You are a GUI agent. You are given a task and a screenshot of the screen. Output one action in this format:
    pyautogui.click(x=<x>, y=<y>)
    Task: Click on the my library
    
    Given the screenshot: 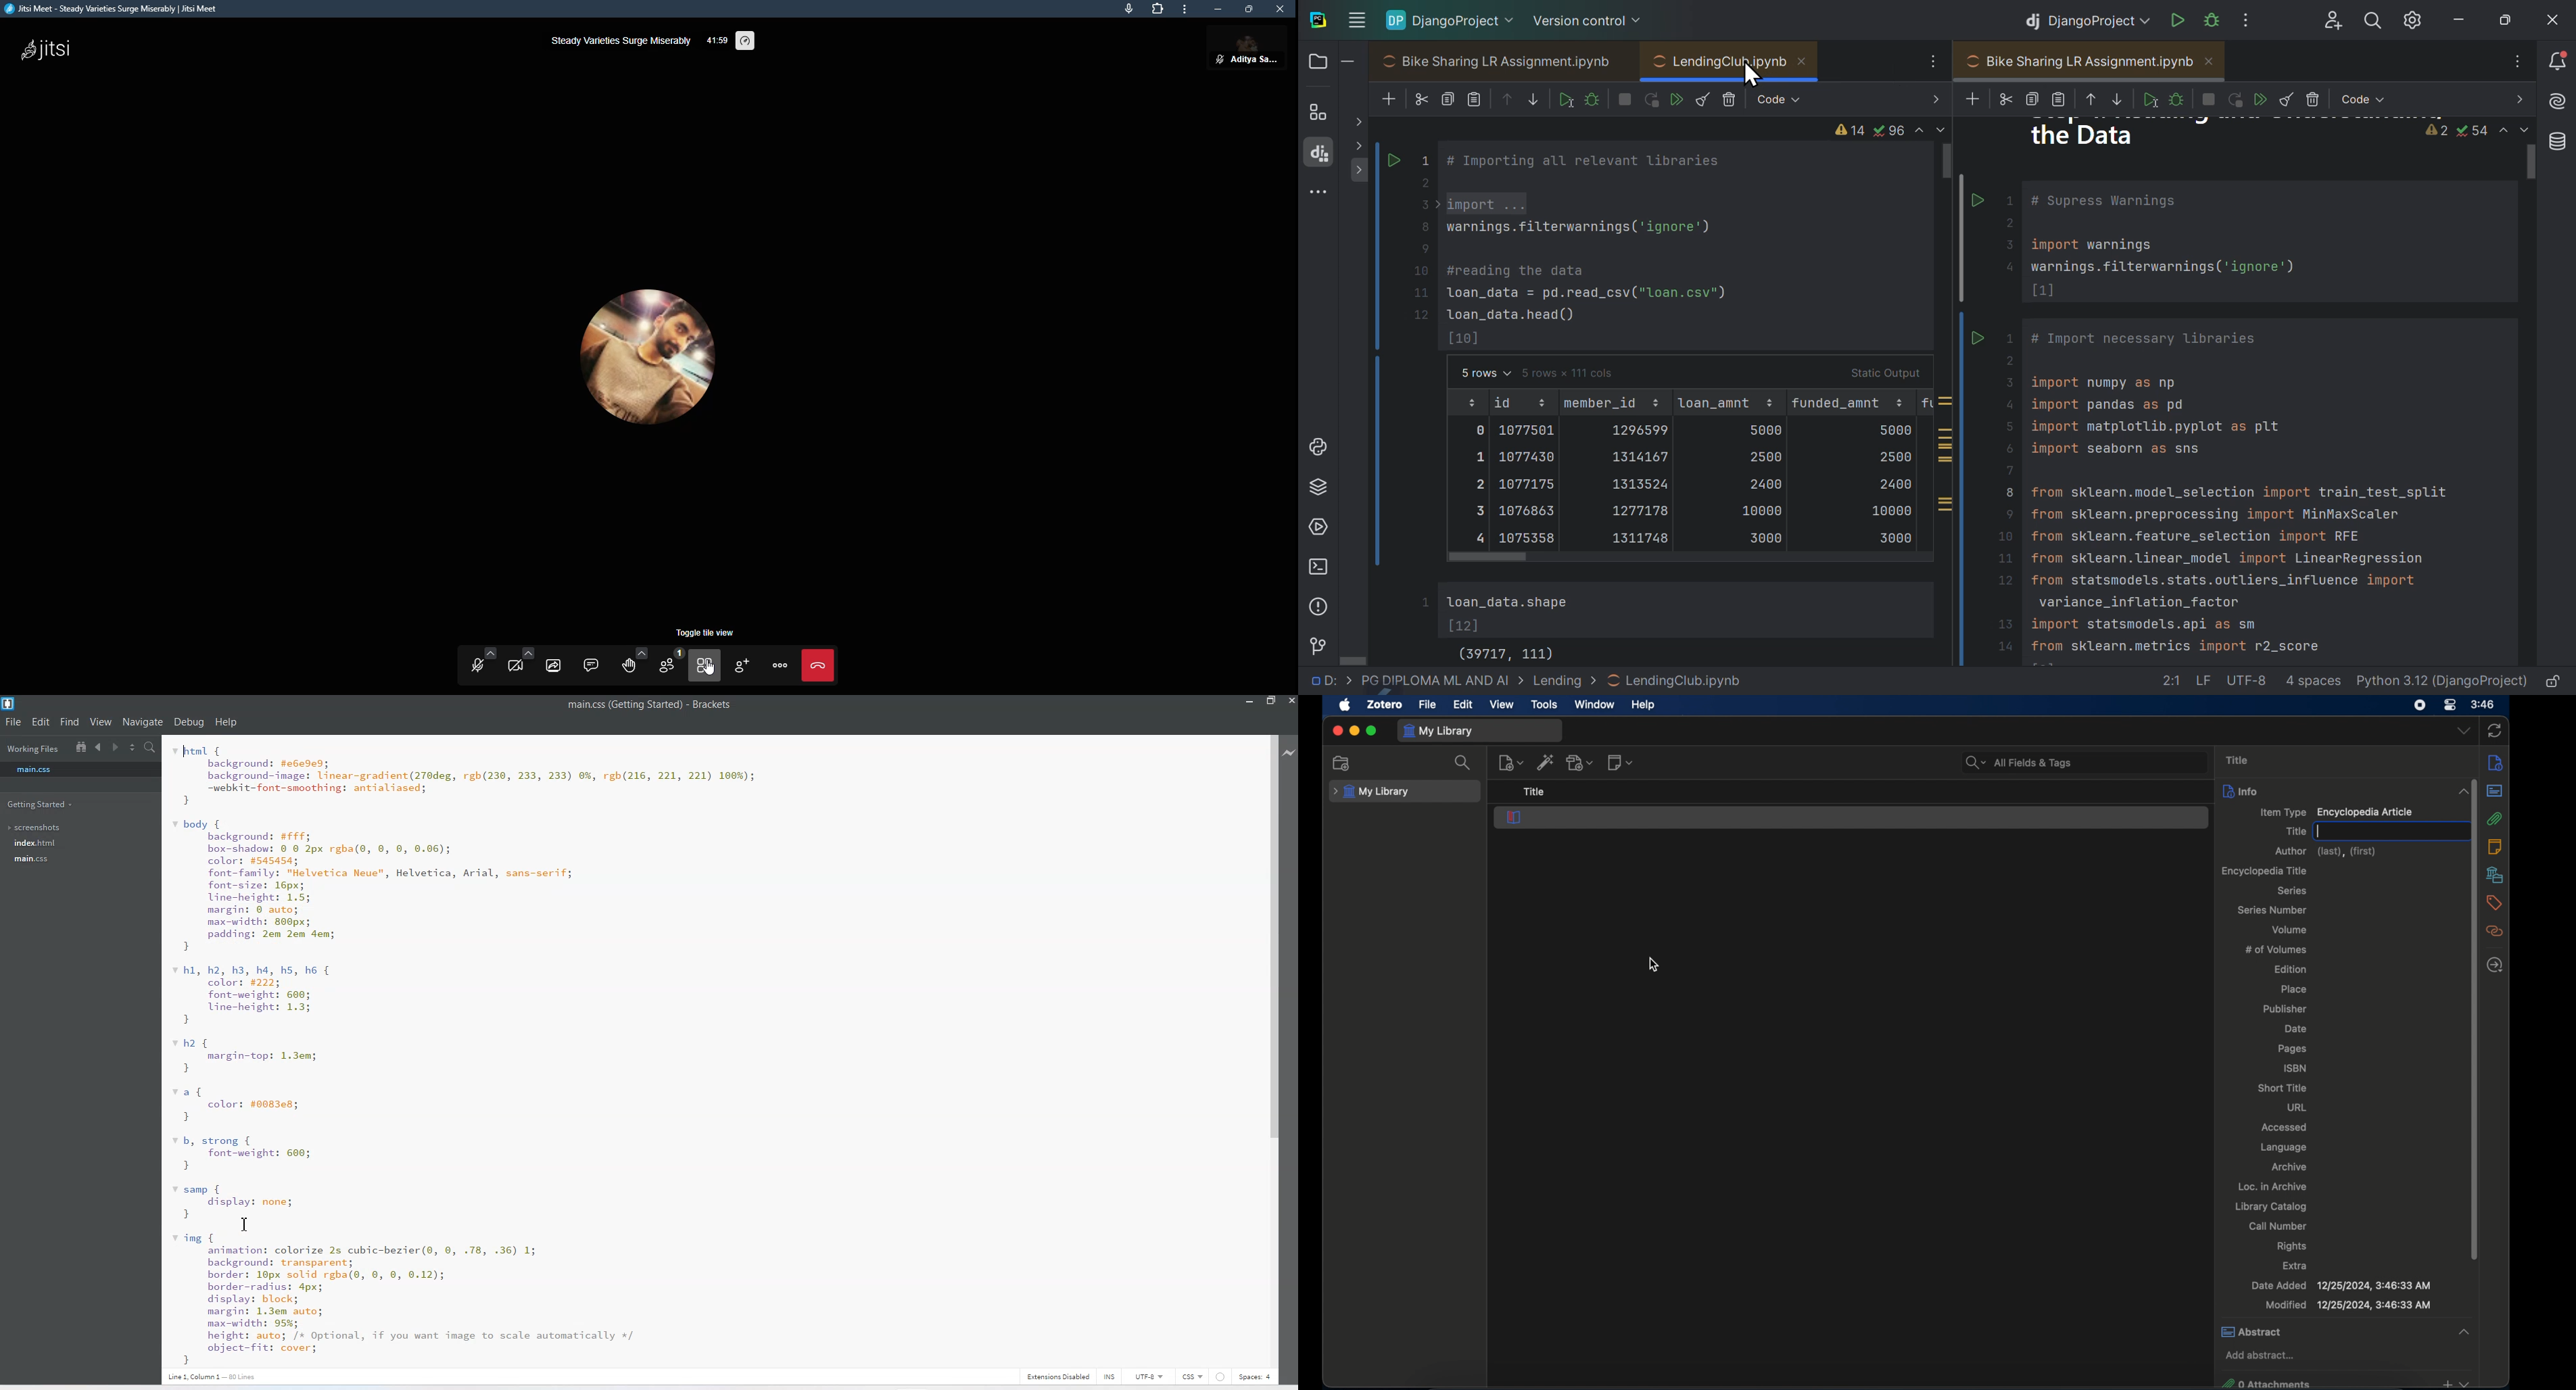 What is the action you would take?
    pyautogui.click(x=1373, y=792)
    